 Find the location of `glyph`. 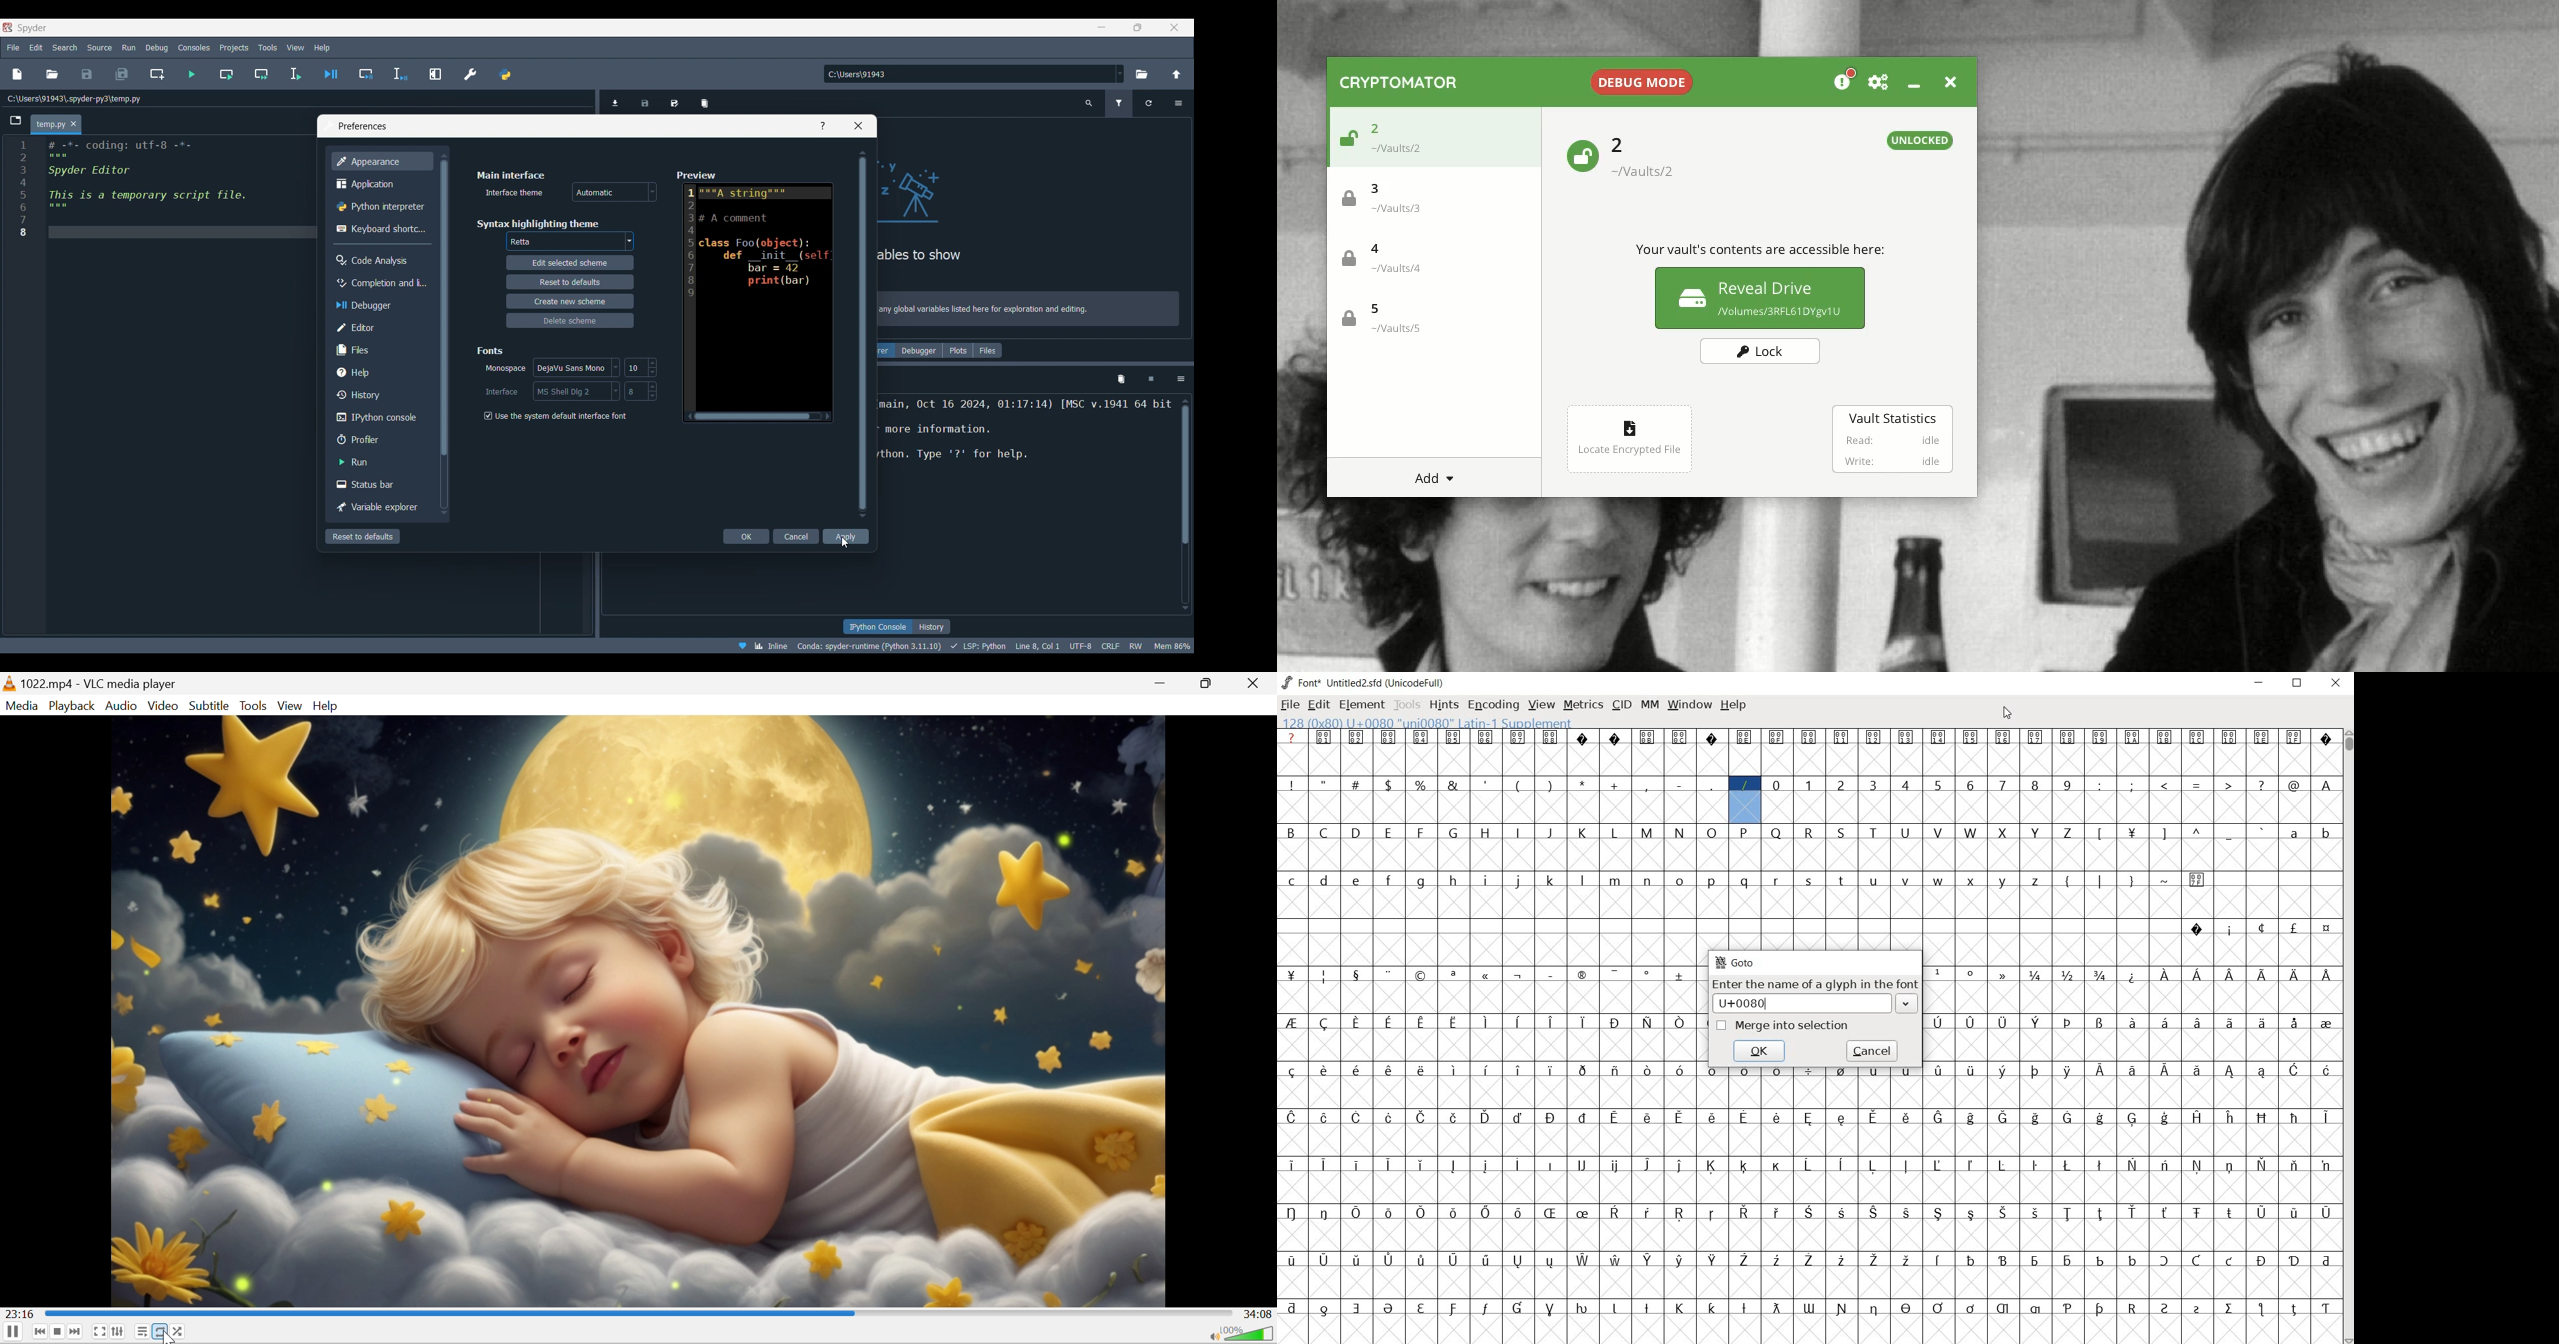

glyph is located at coordinates (2165, 975).